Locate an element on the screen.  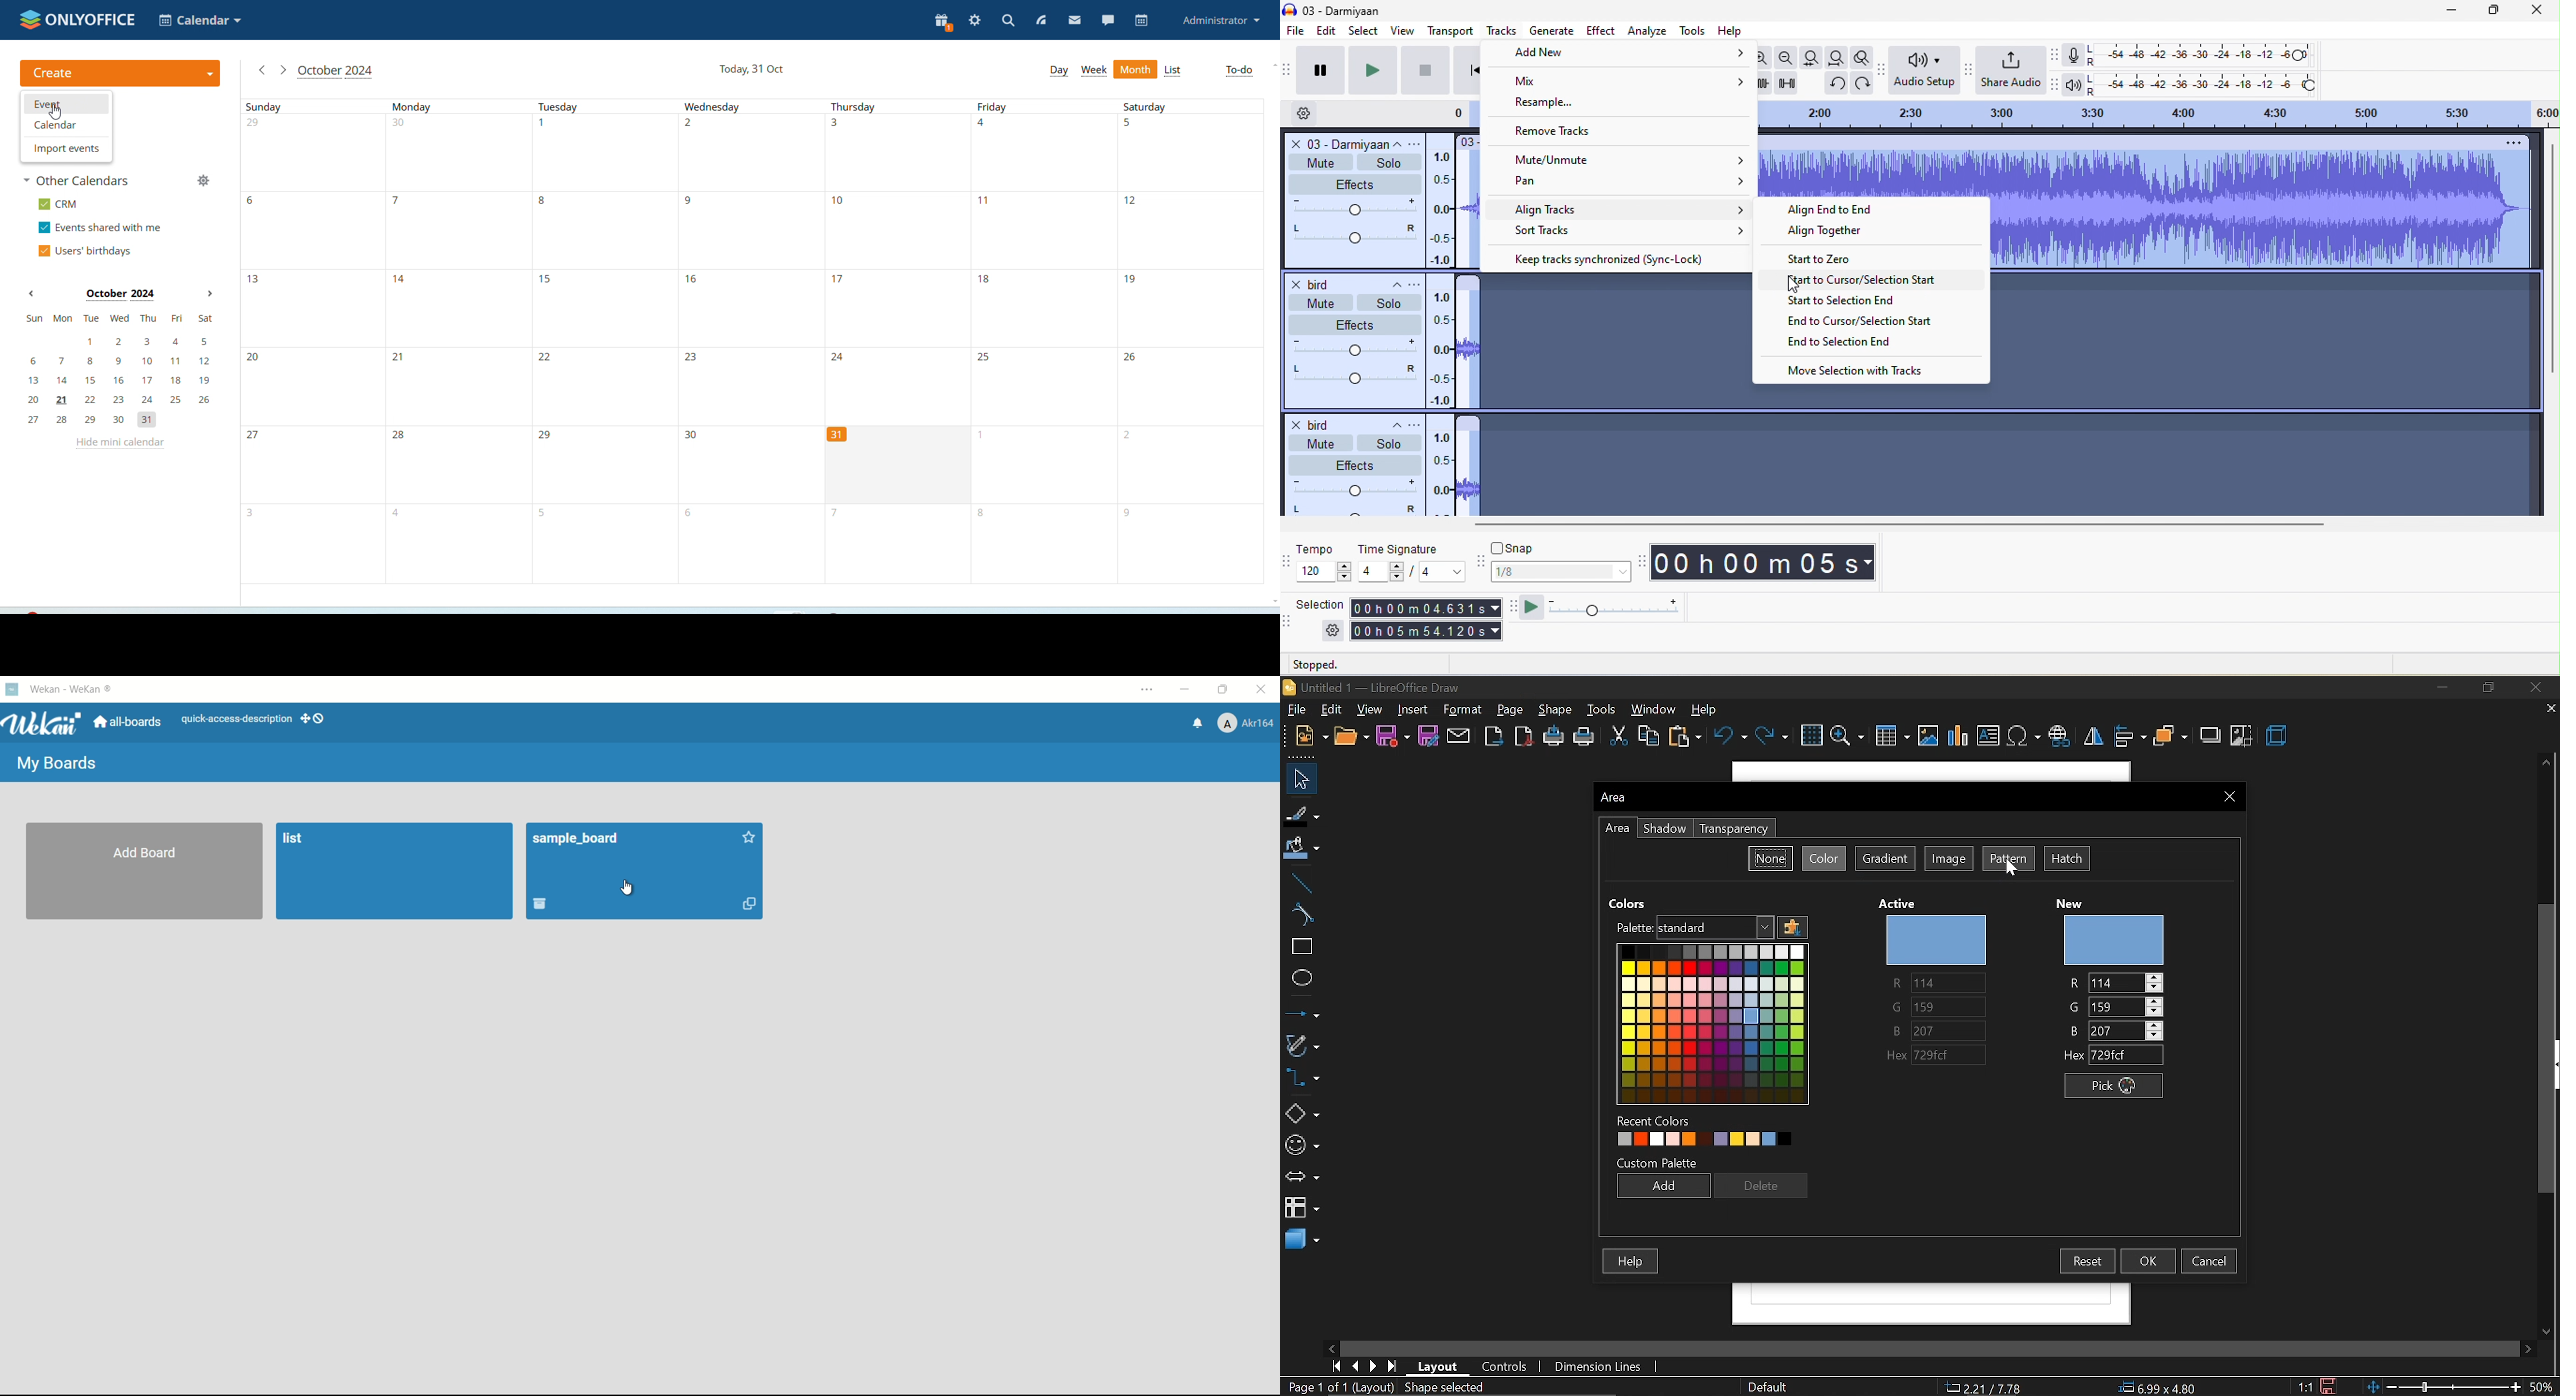
audacity share audio is located at coordinates (1969, 70).